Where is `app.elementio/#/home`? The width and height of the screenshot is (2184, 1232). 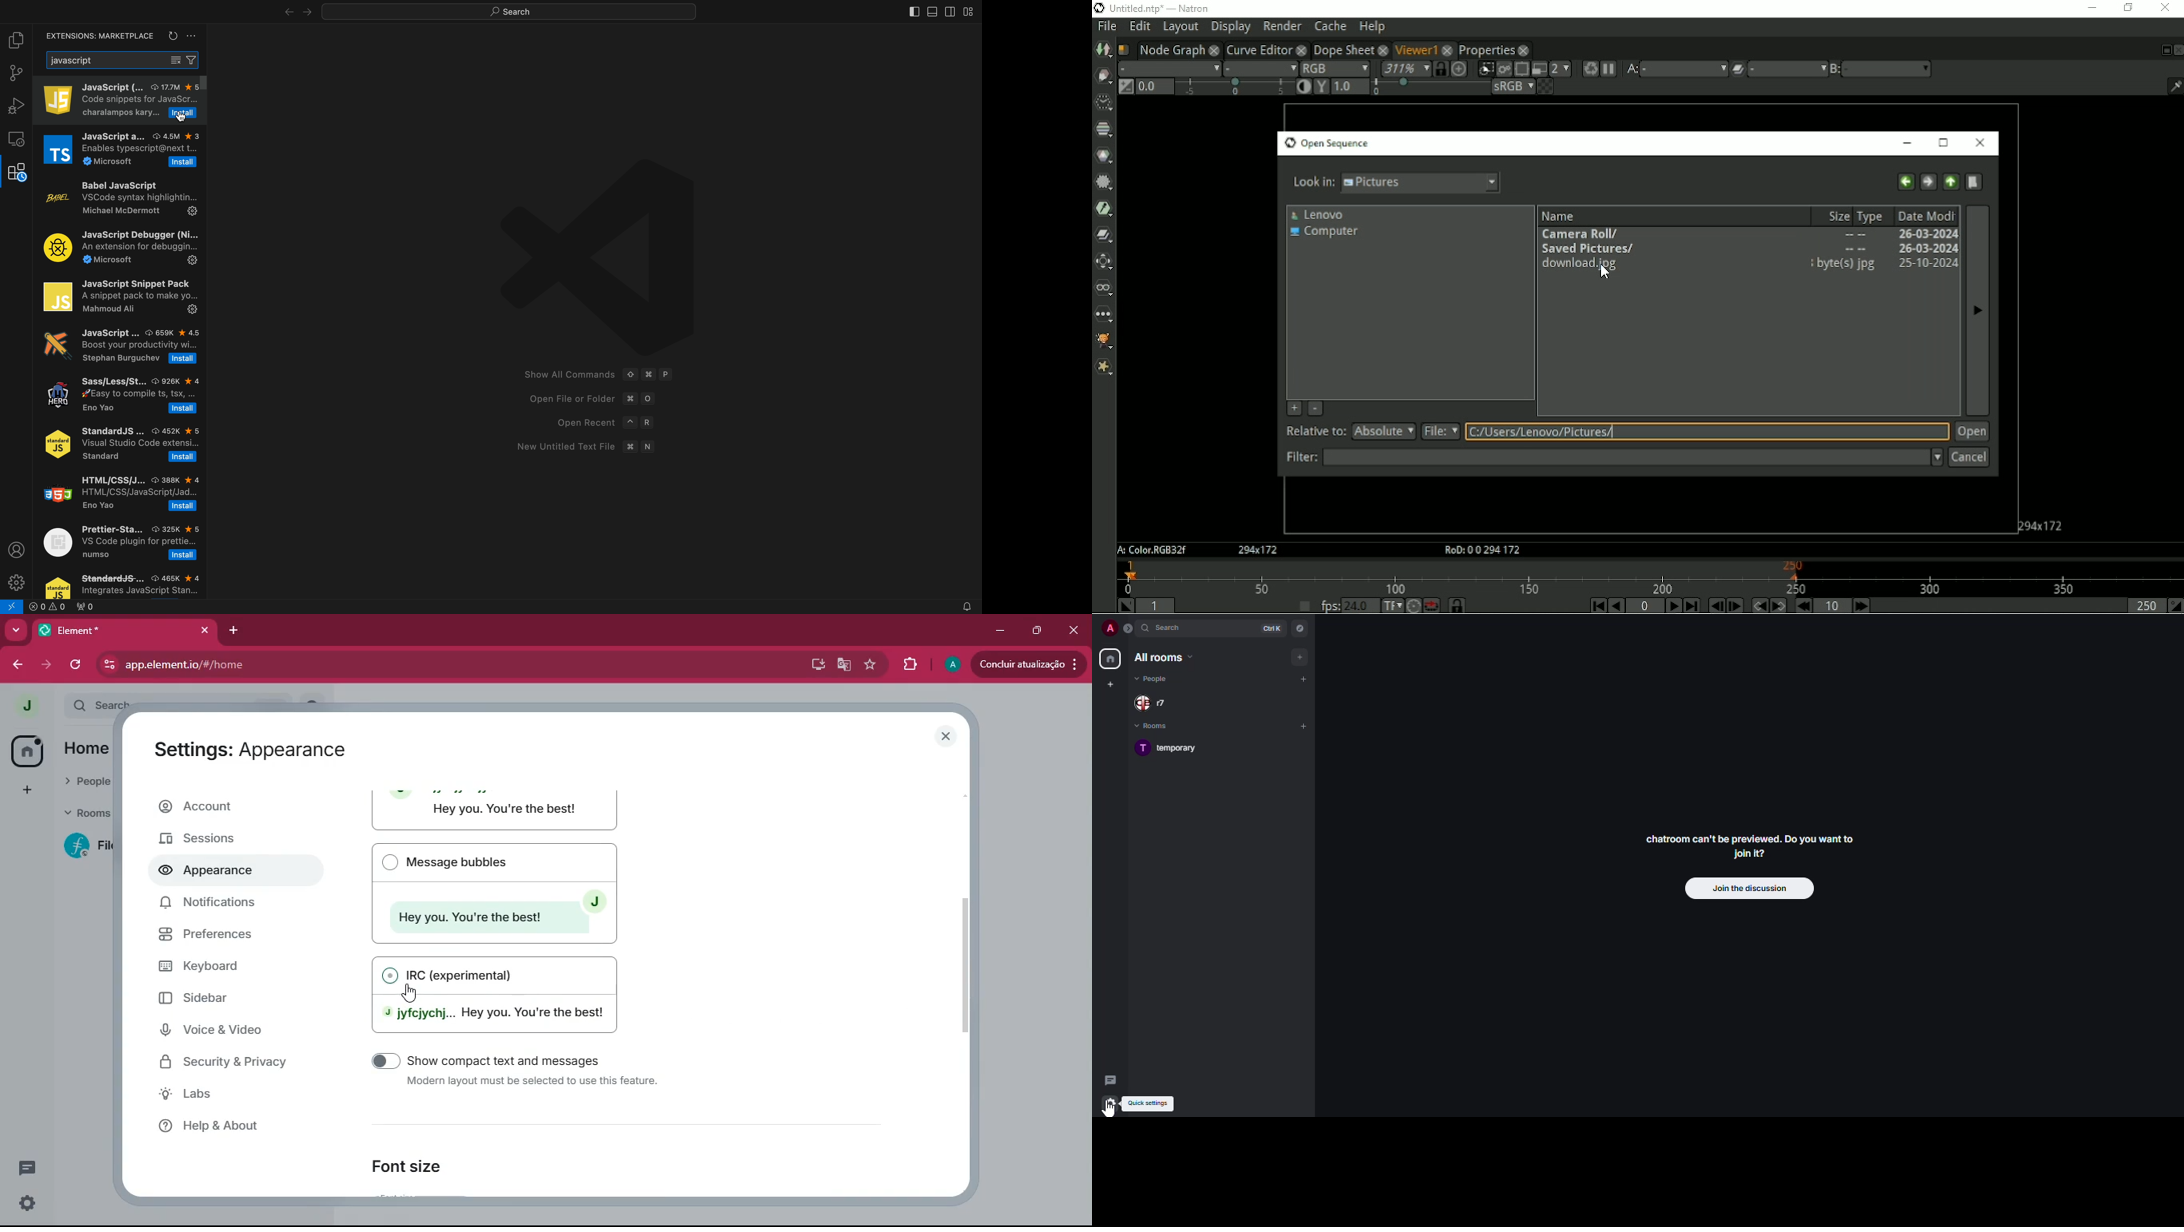
app.elementio/#/home is located at coordinates (349, 664).